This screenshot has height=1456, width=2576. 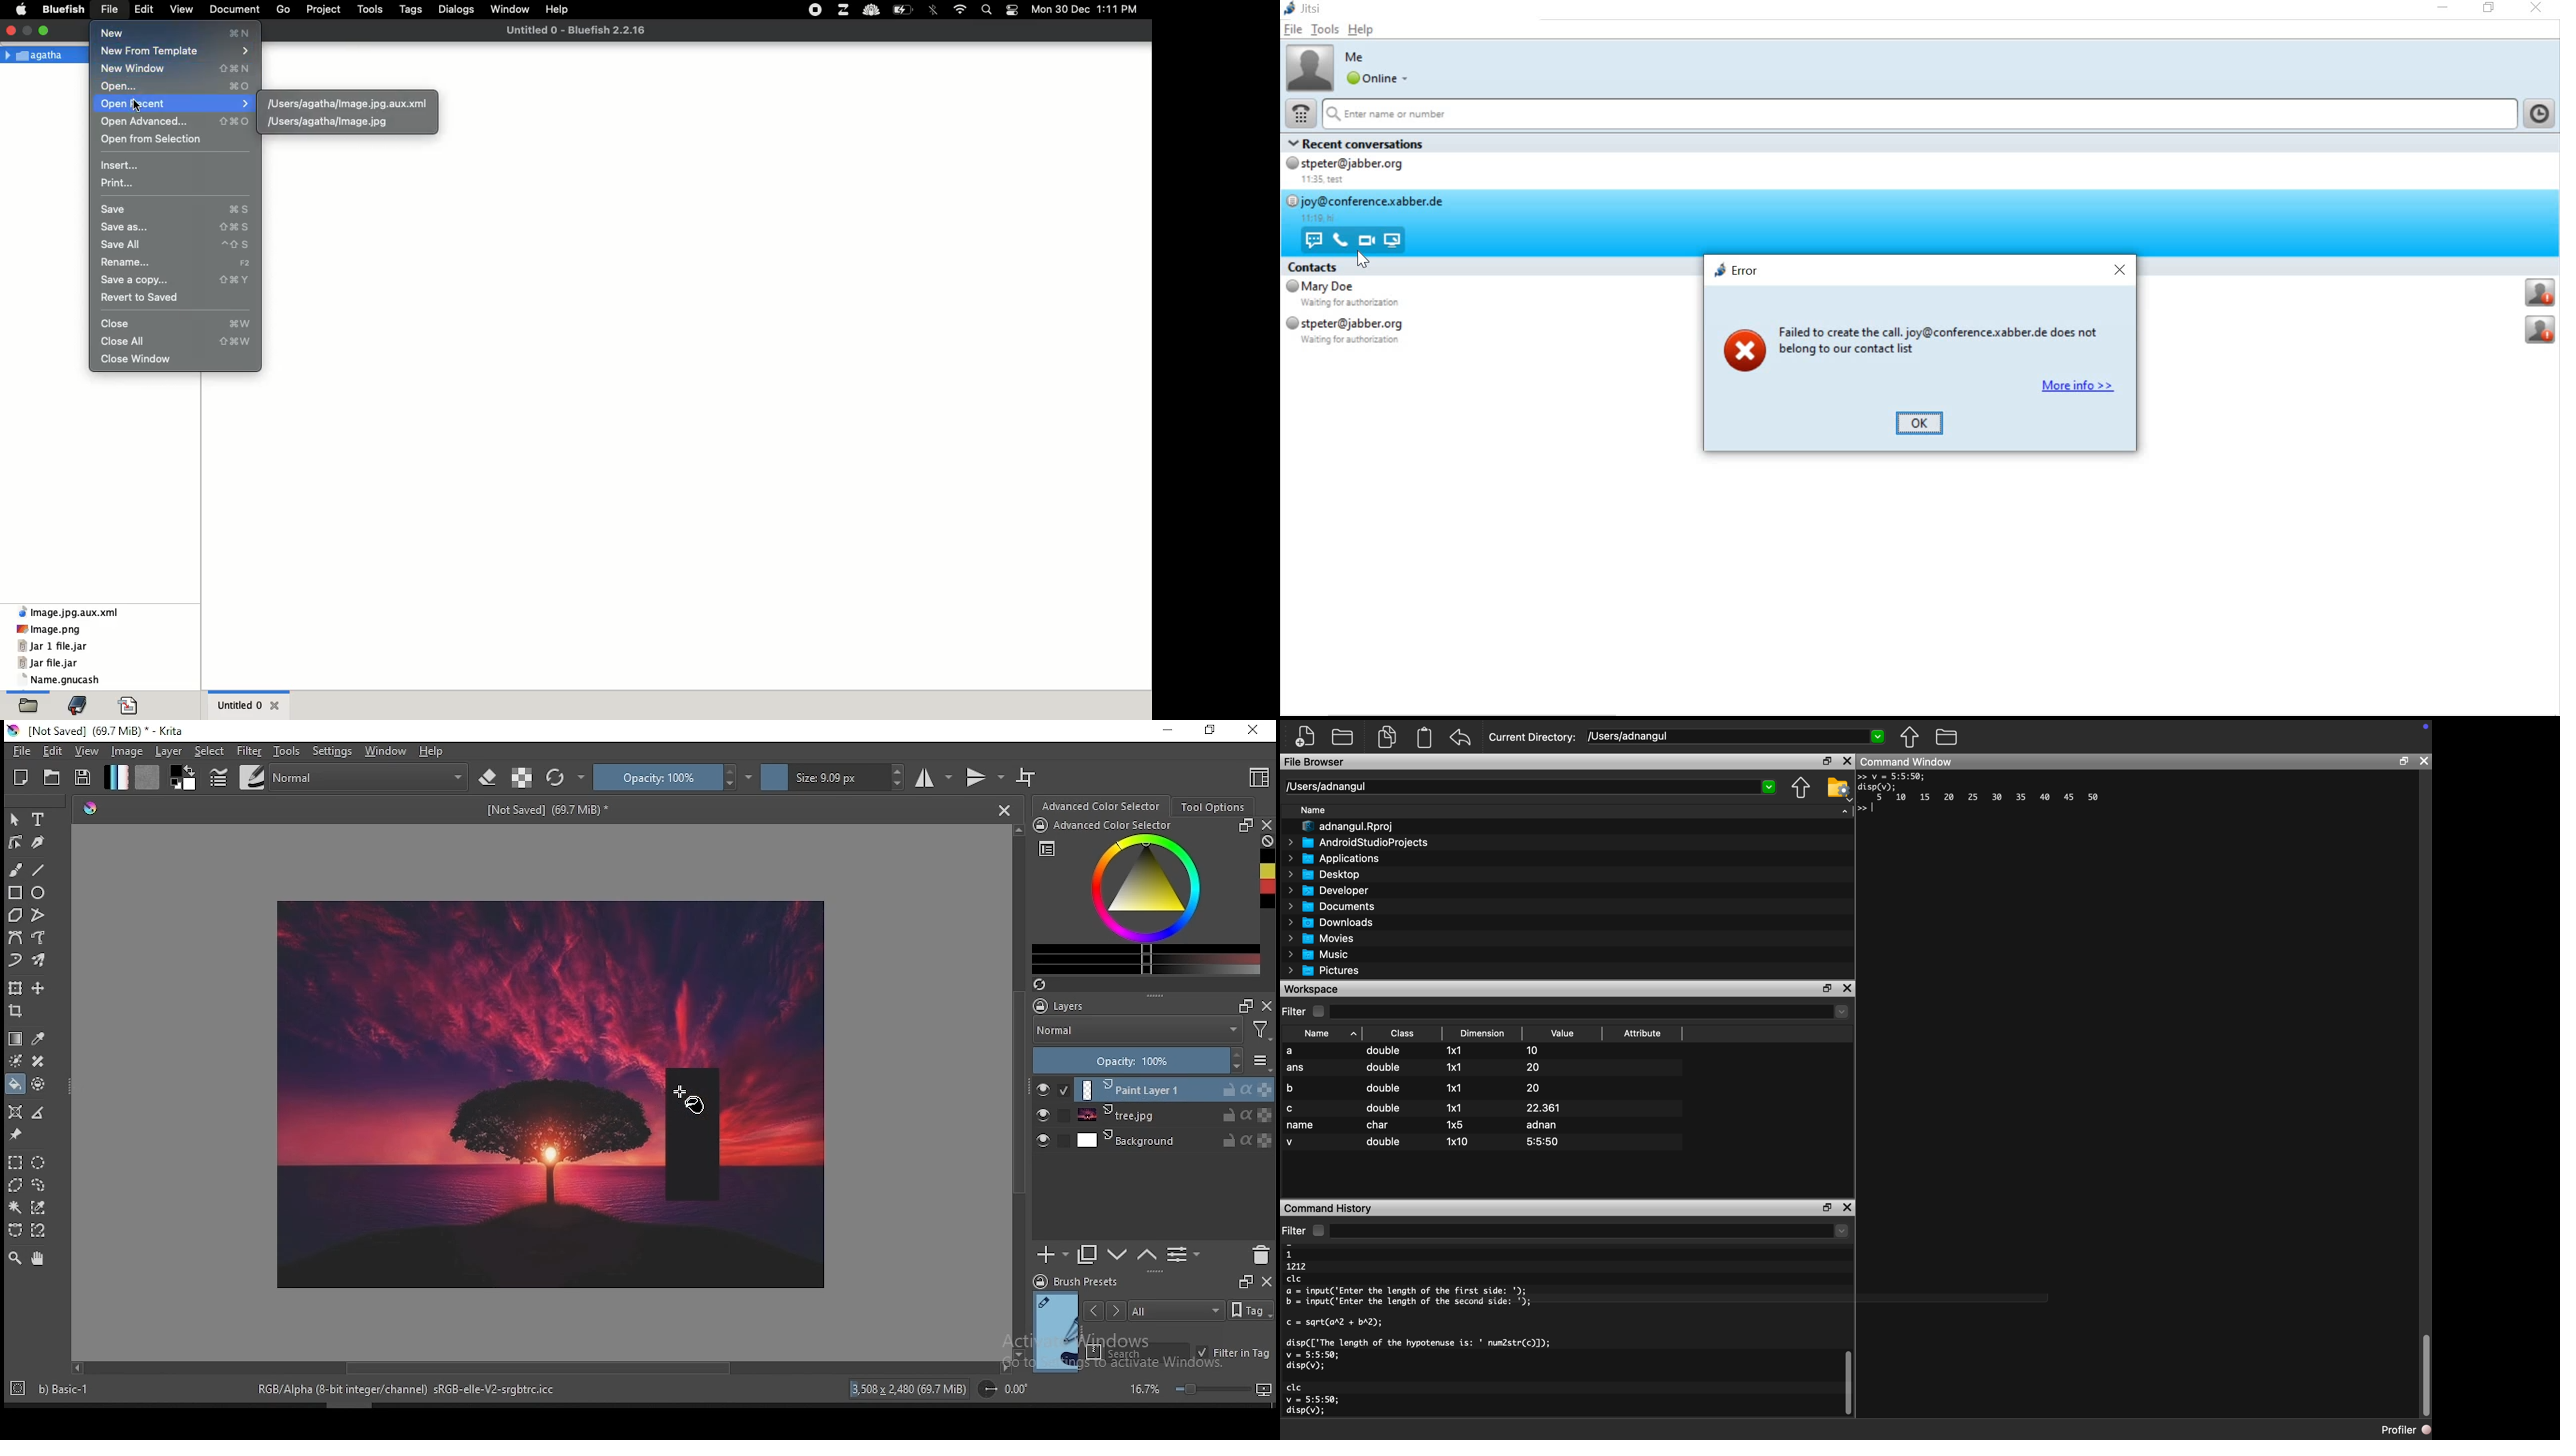 I want to click on stpeter@jabber.org 11:35 test, so click(x=1361, y=172).